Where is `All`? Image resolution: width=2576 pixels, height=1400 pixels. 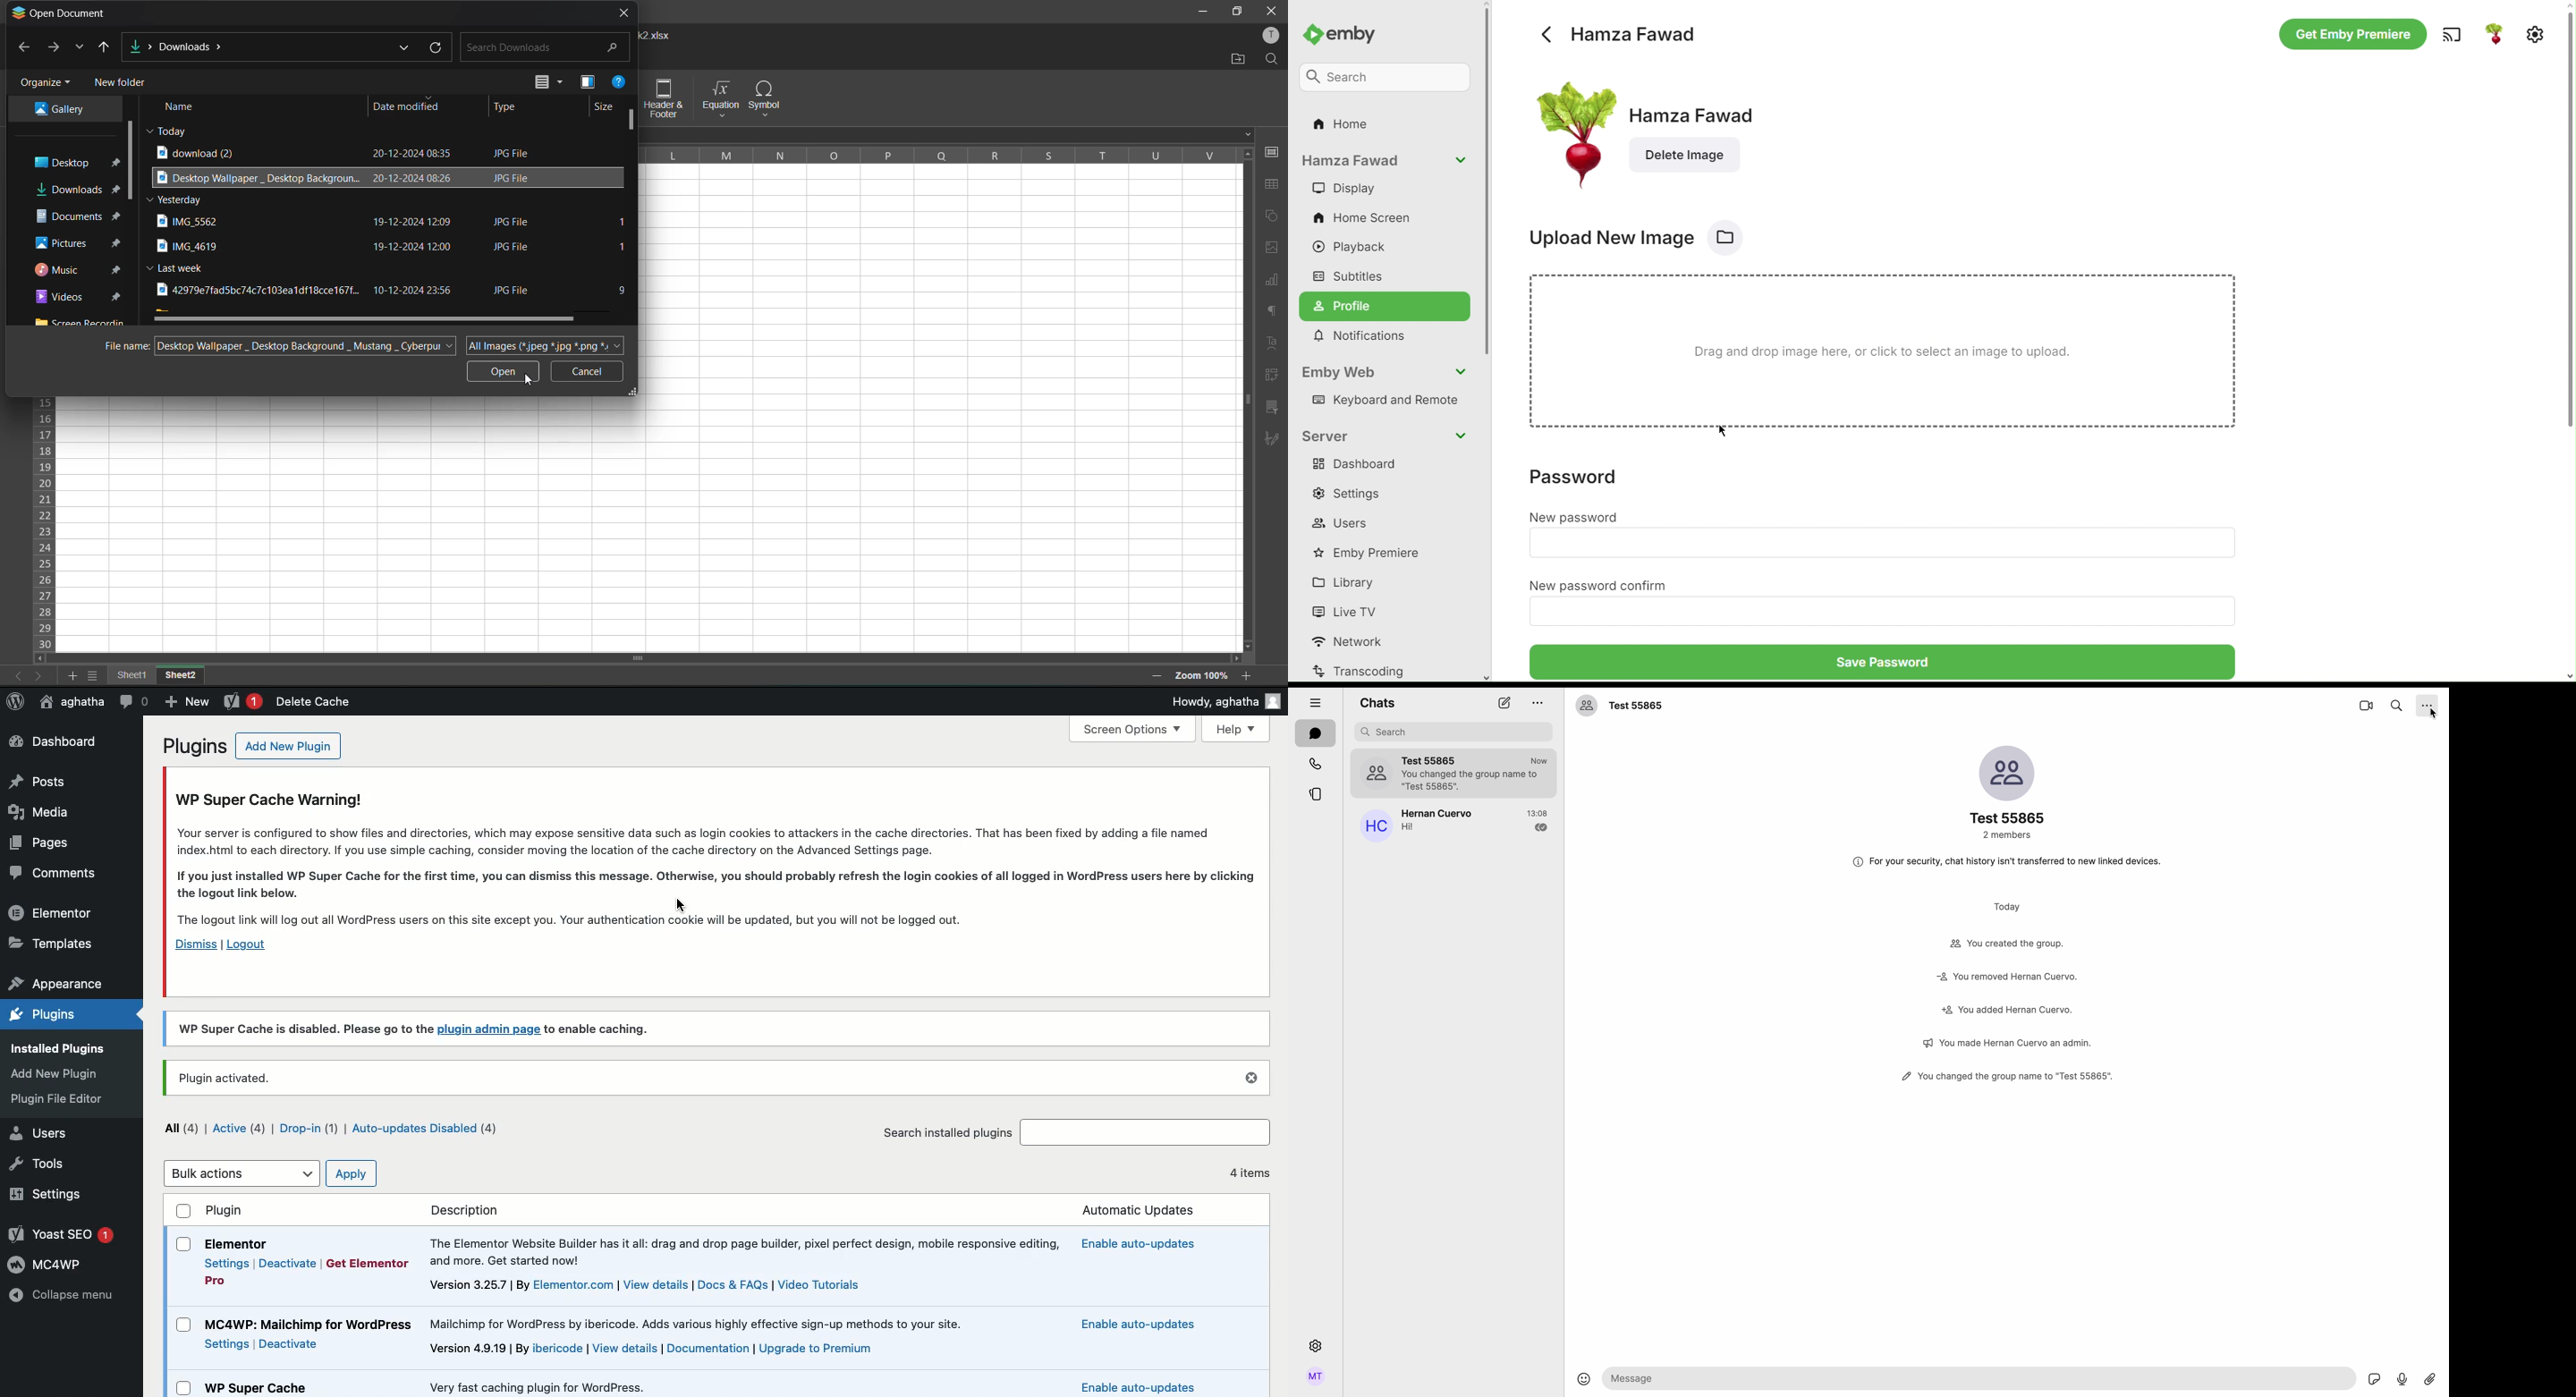 All is located at coordinates (182, 1128).